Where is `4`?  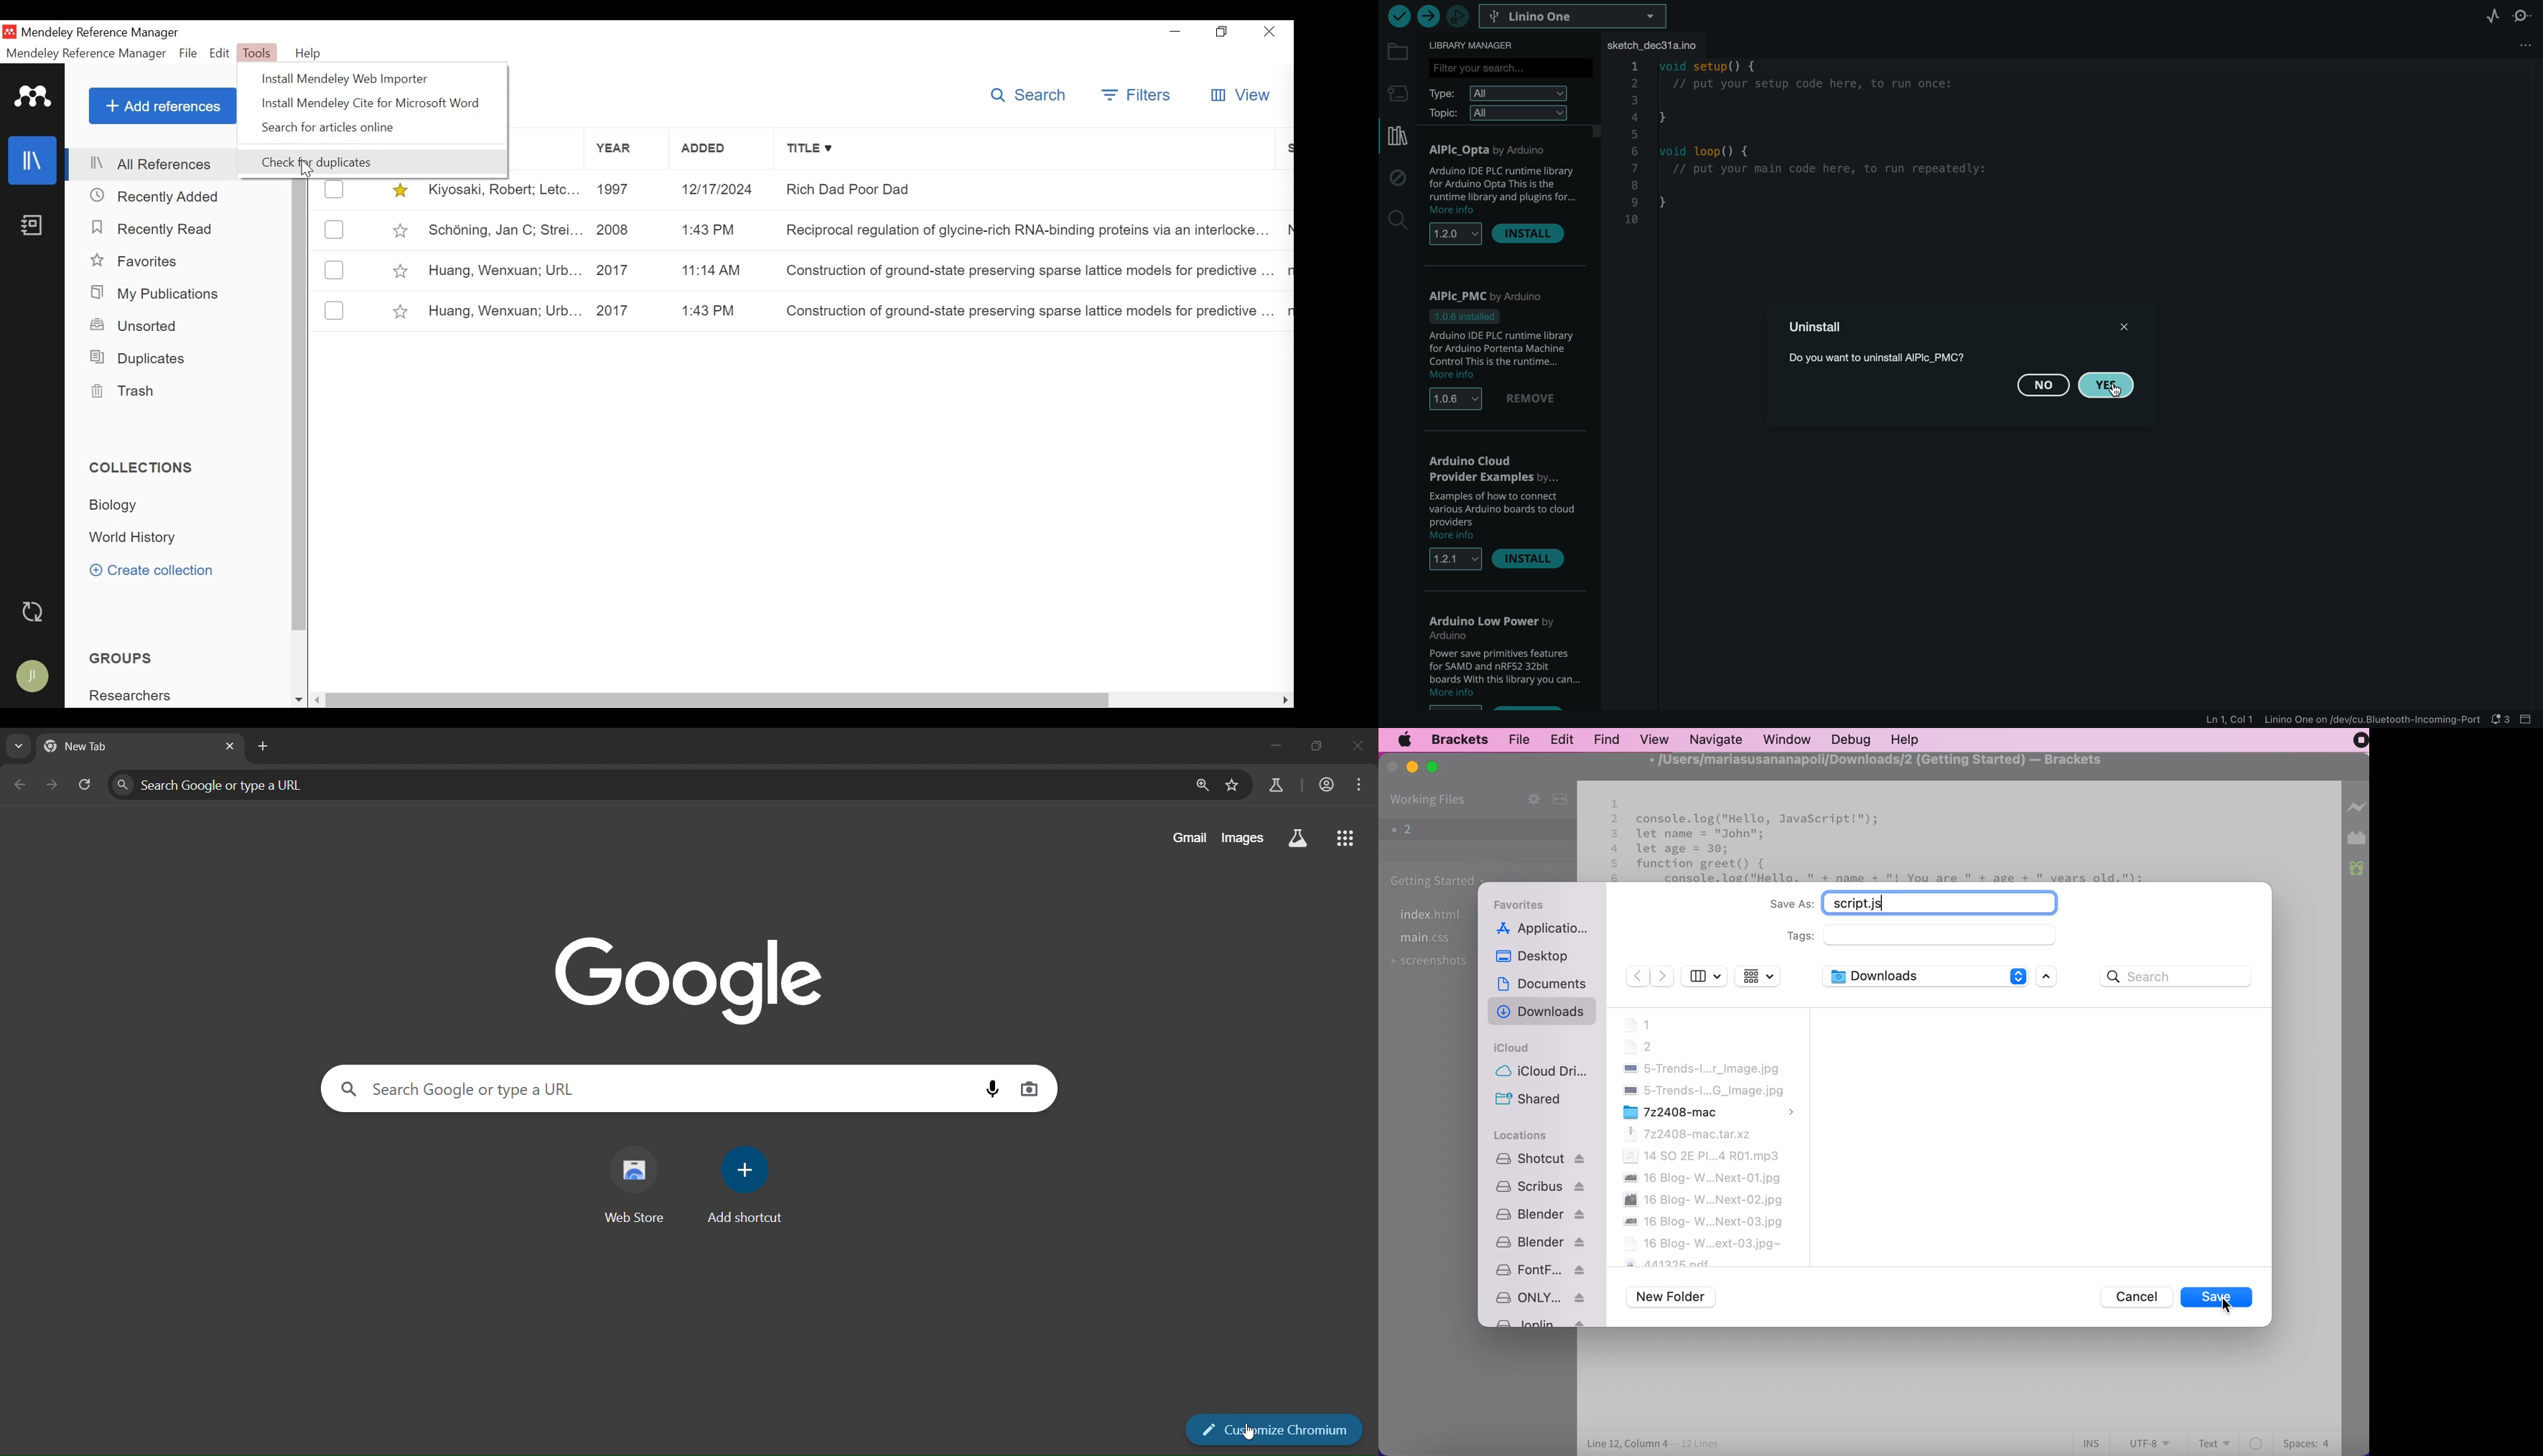 4 is located at coordinates (1615, 848).